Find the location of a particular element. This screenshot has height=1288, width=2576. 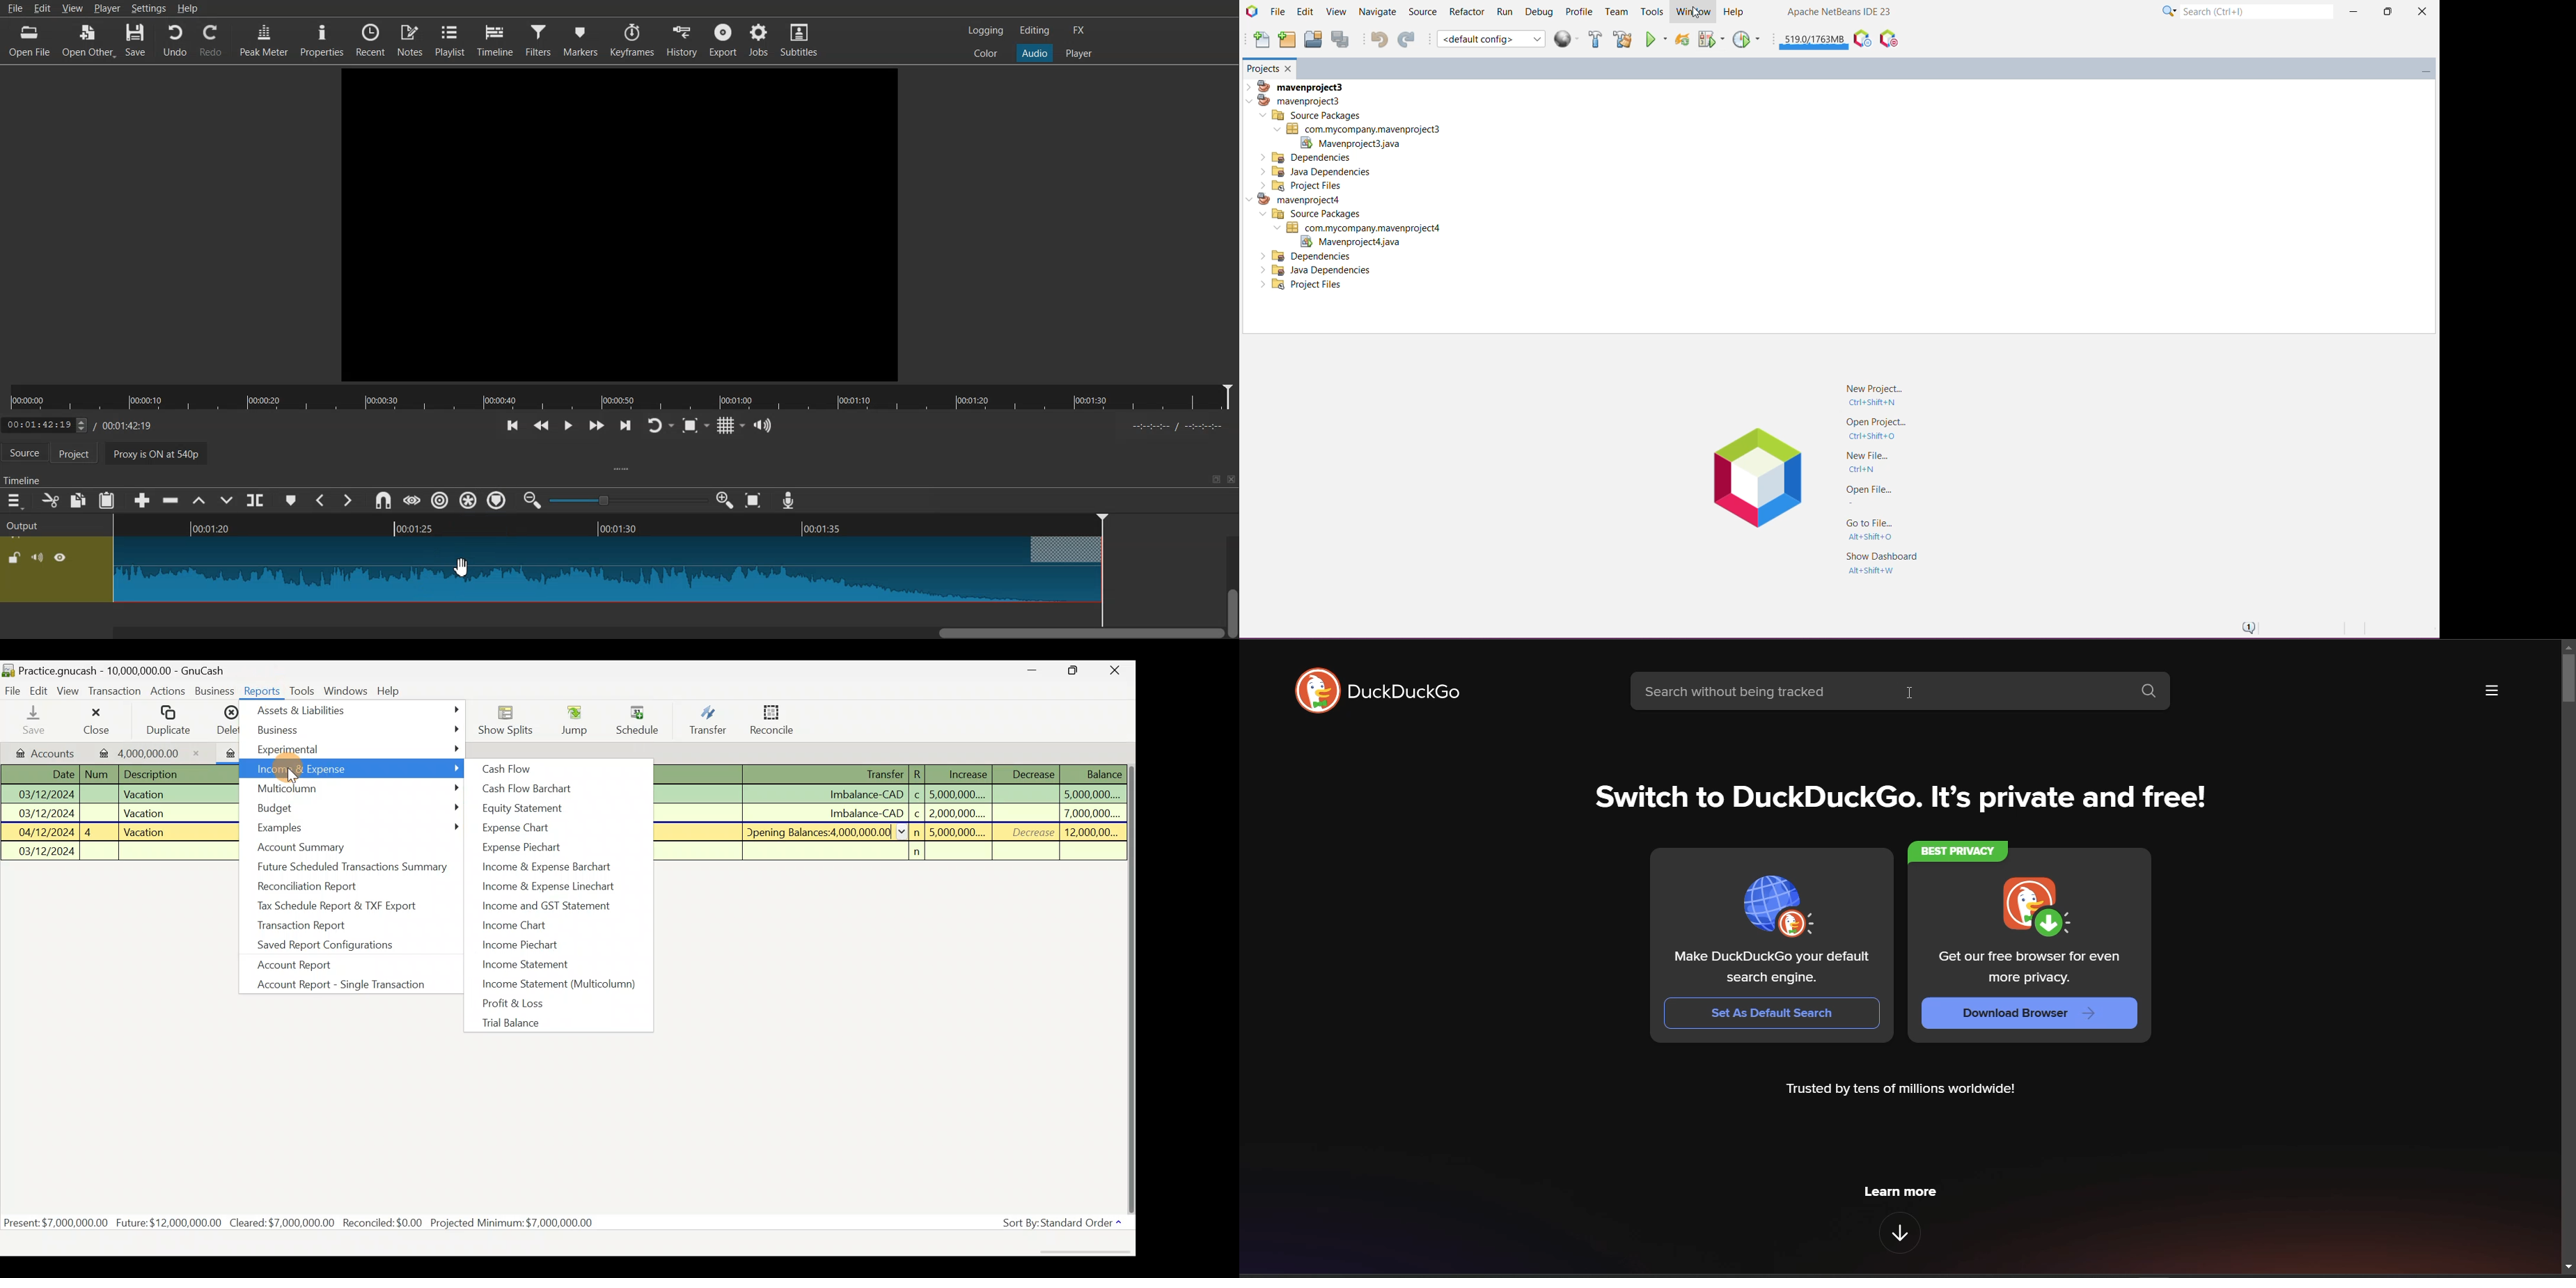

Record audio is located at coordinates (788, 500).